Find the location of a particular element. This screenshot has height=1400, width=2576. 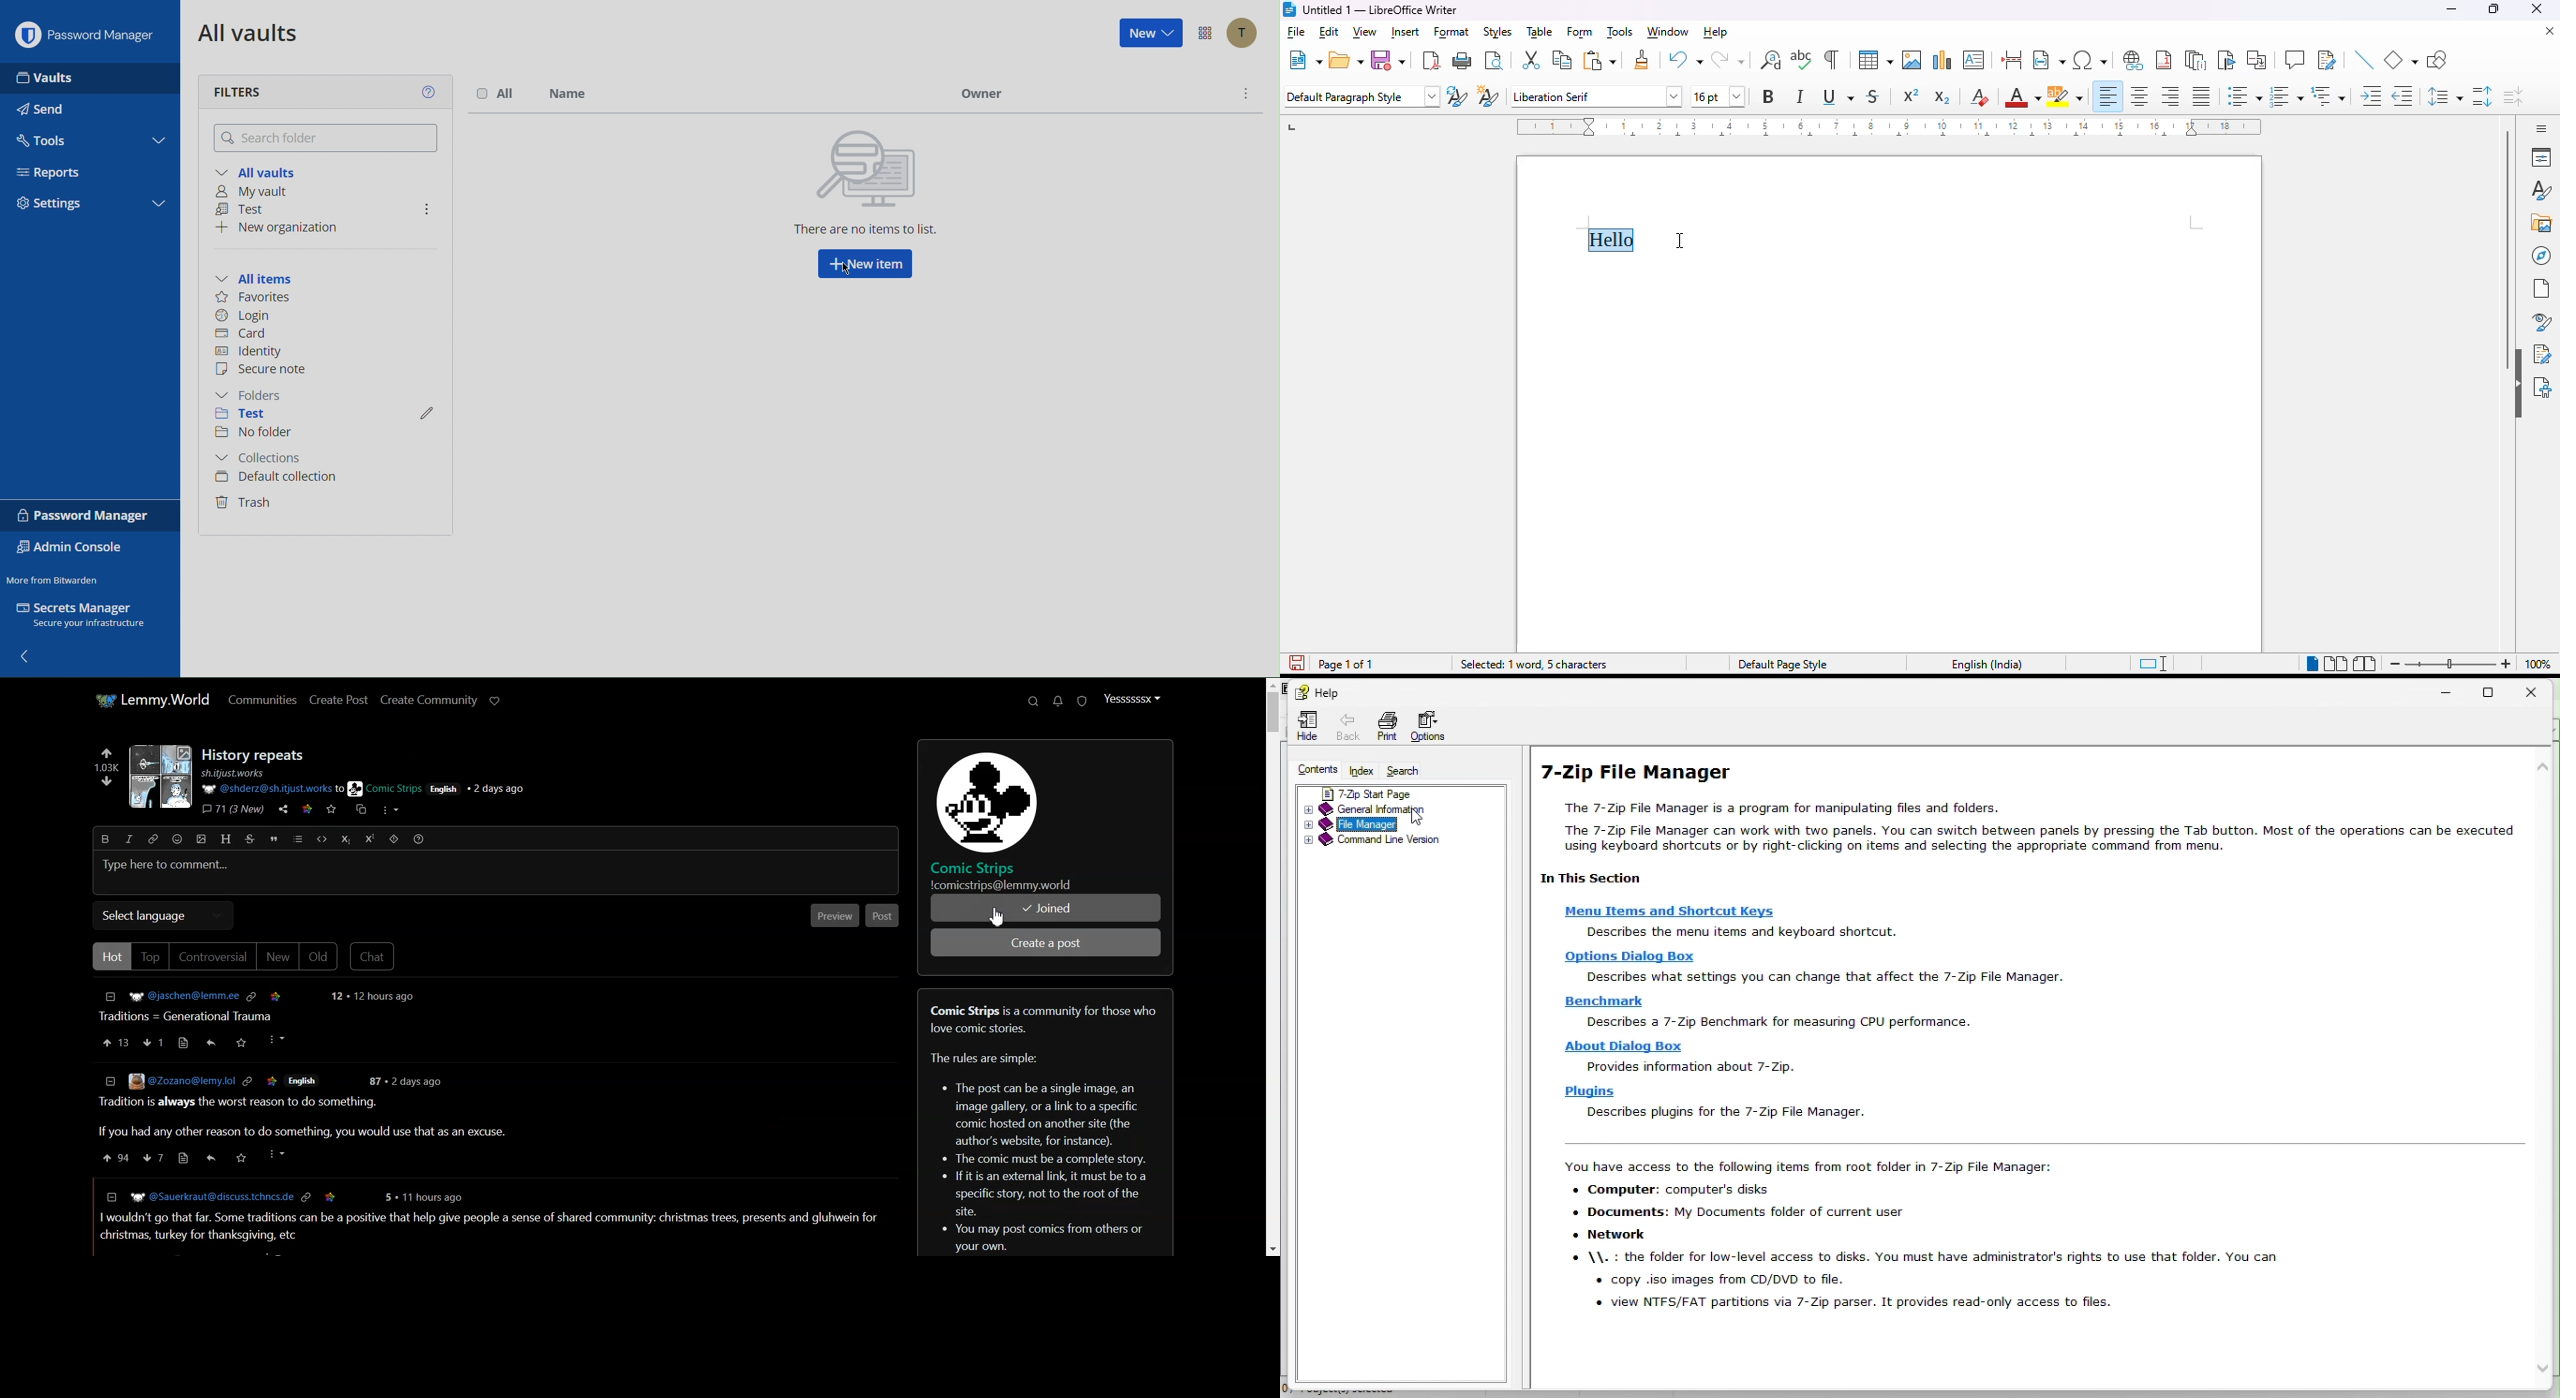

insert special characters is located at coordinates (2090, 60).